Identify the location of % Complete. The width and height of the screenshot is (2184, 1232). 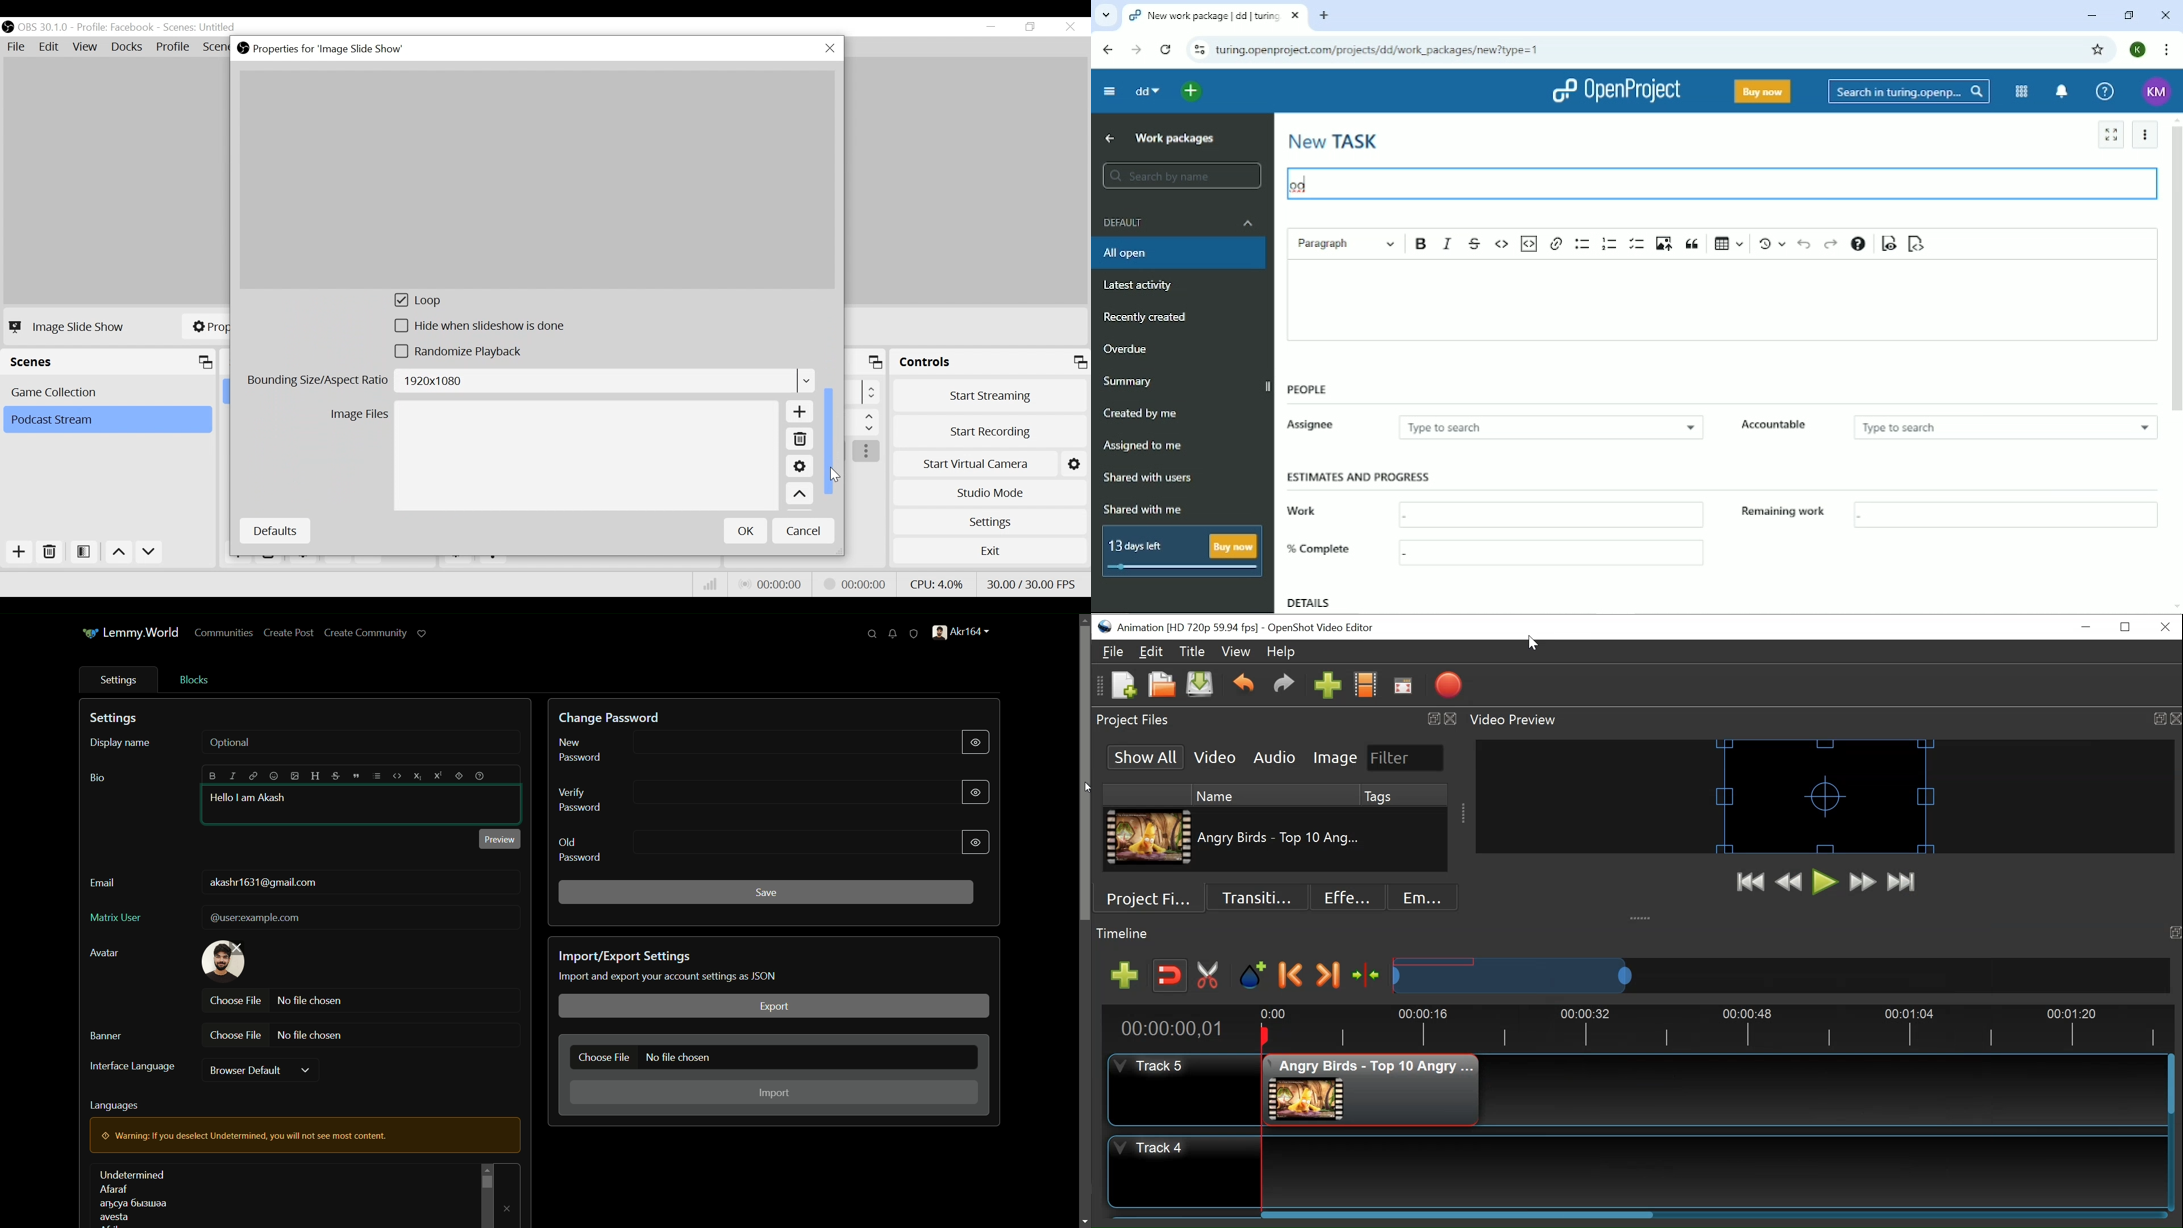
(1317, 553).